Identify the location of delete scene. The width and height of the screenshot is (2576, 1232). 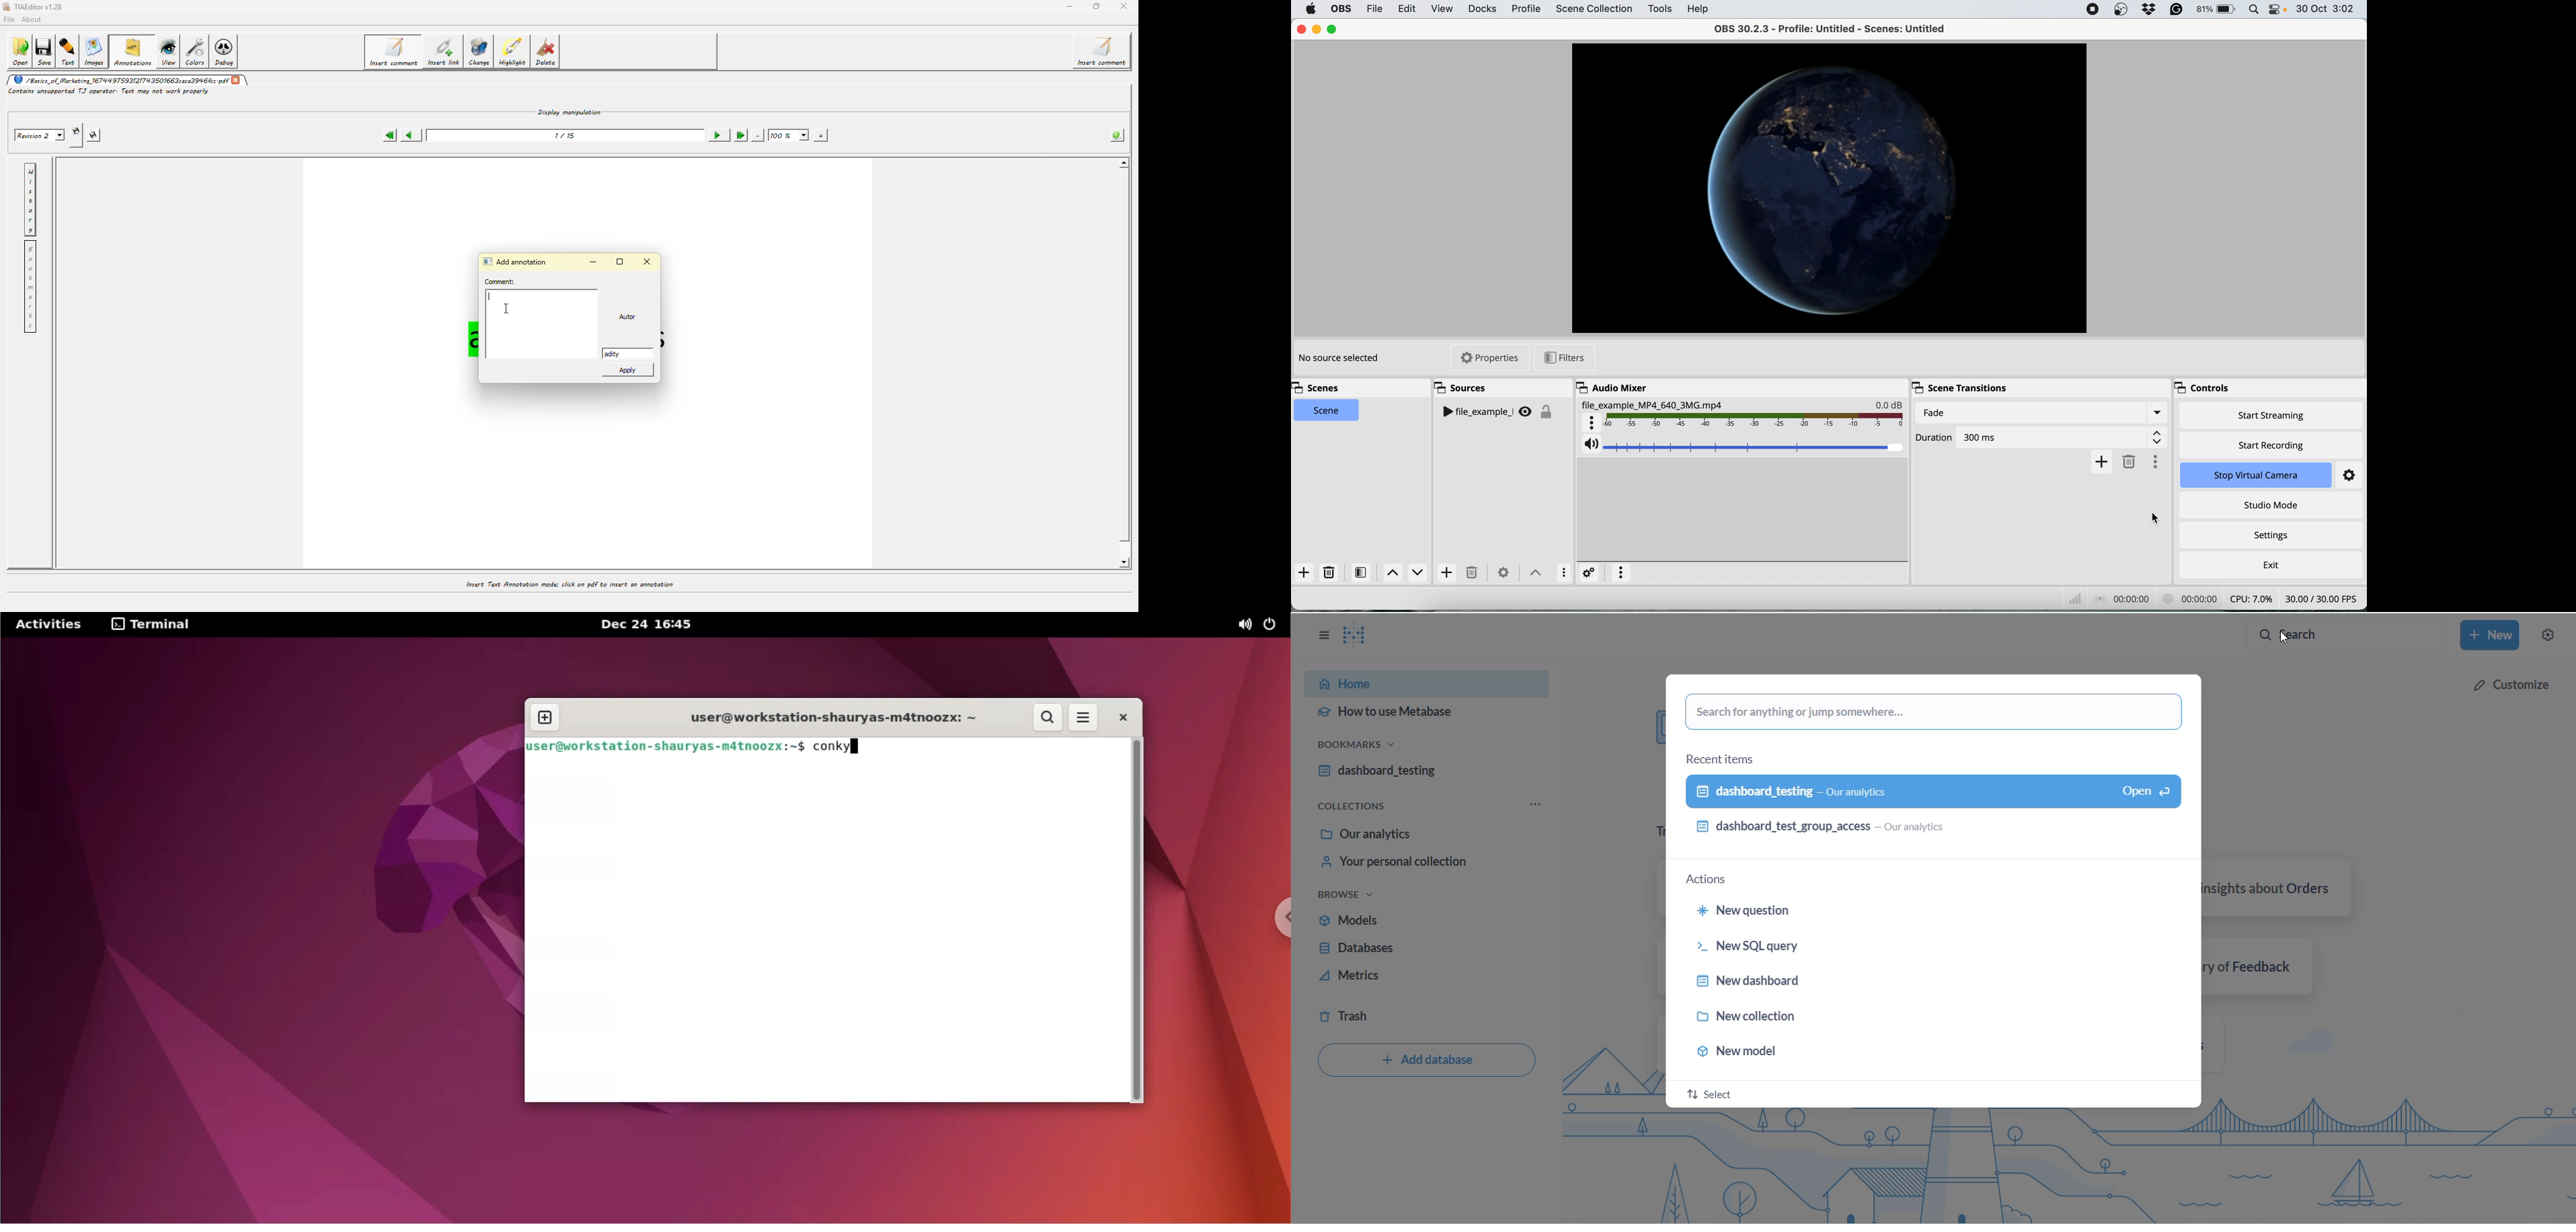
(1328, 572).